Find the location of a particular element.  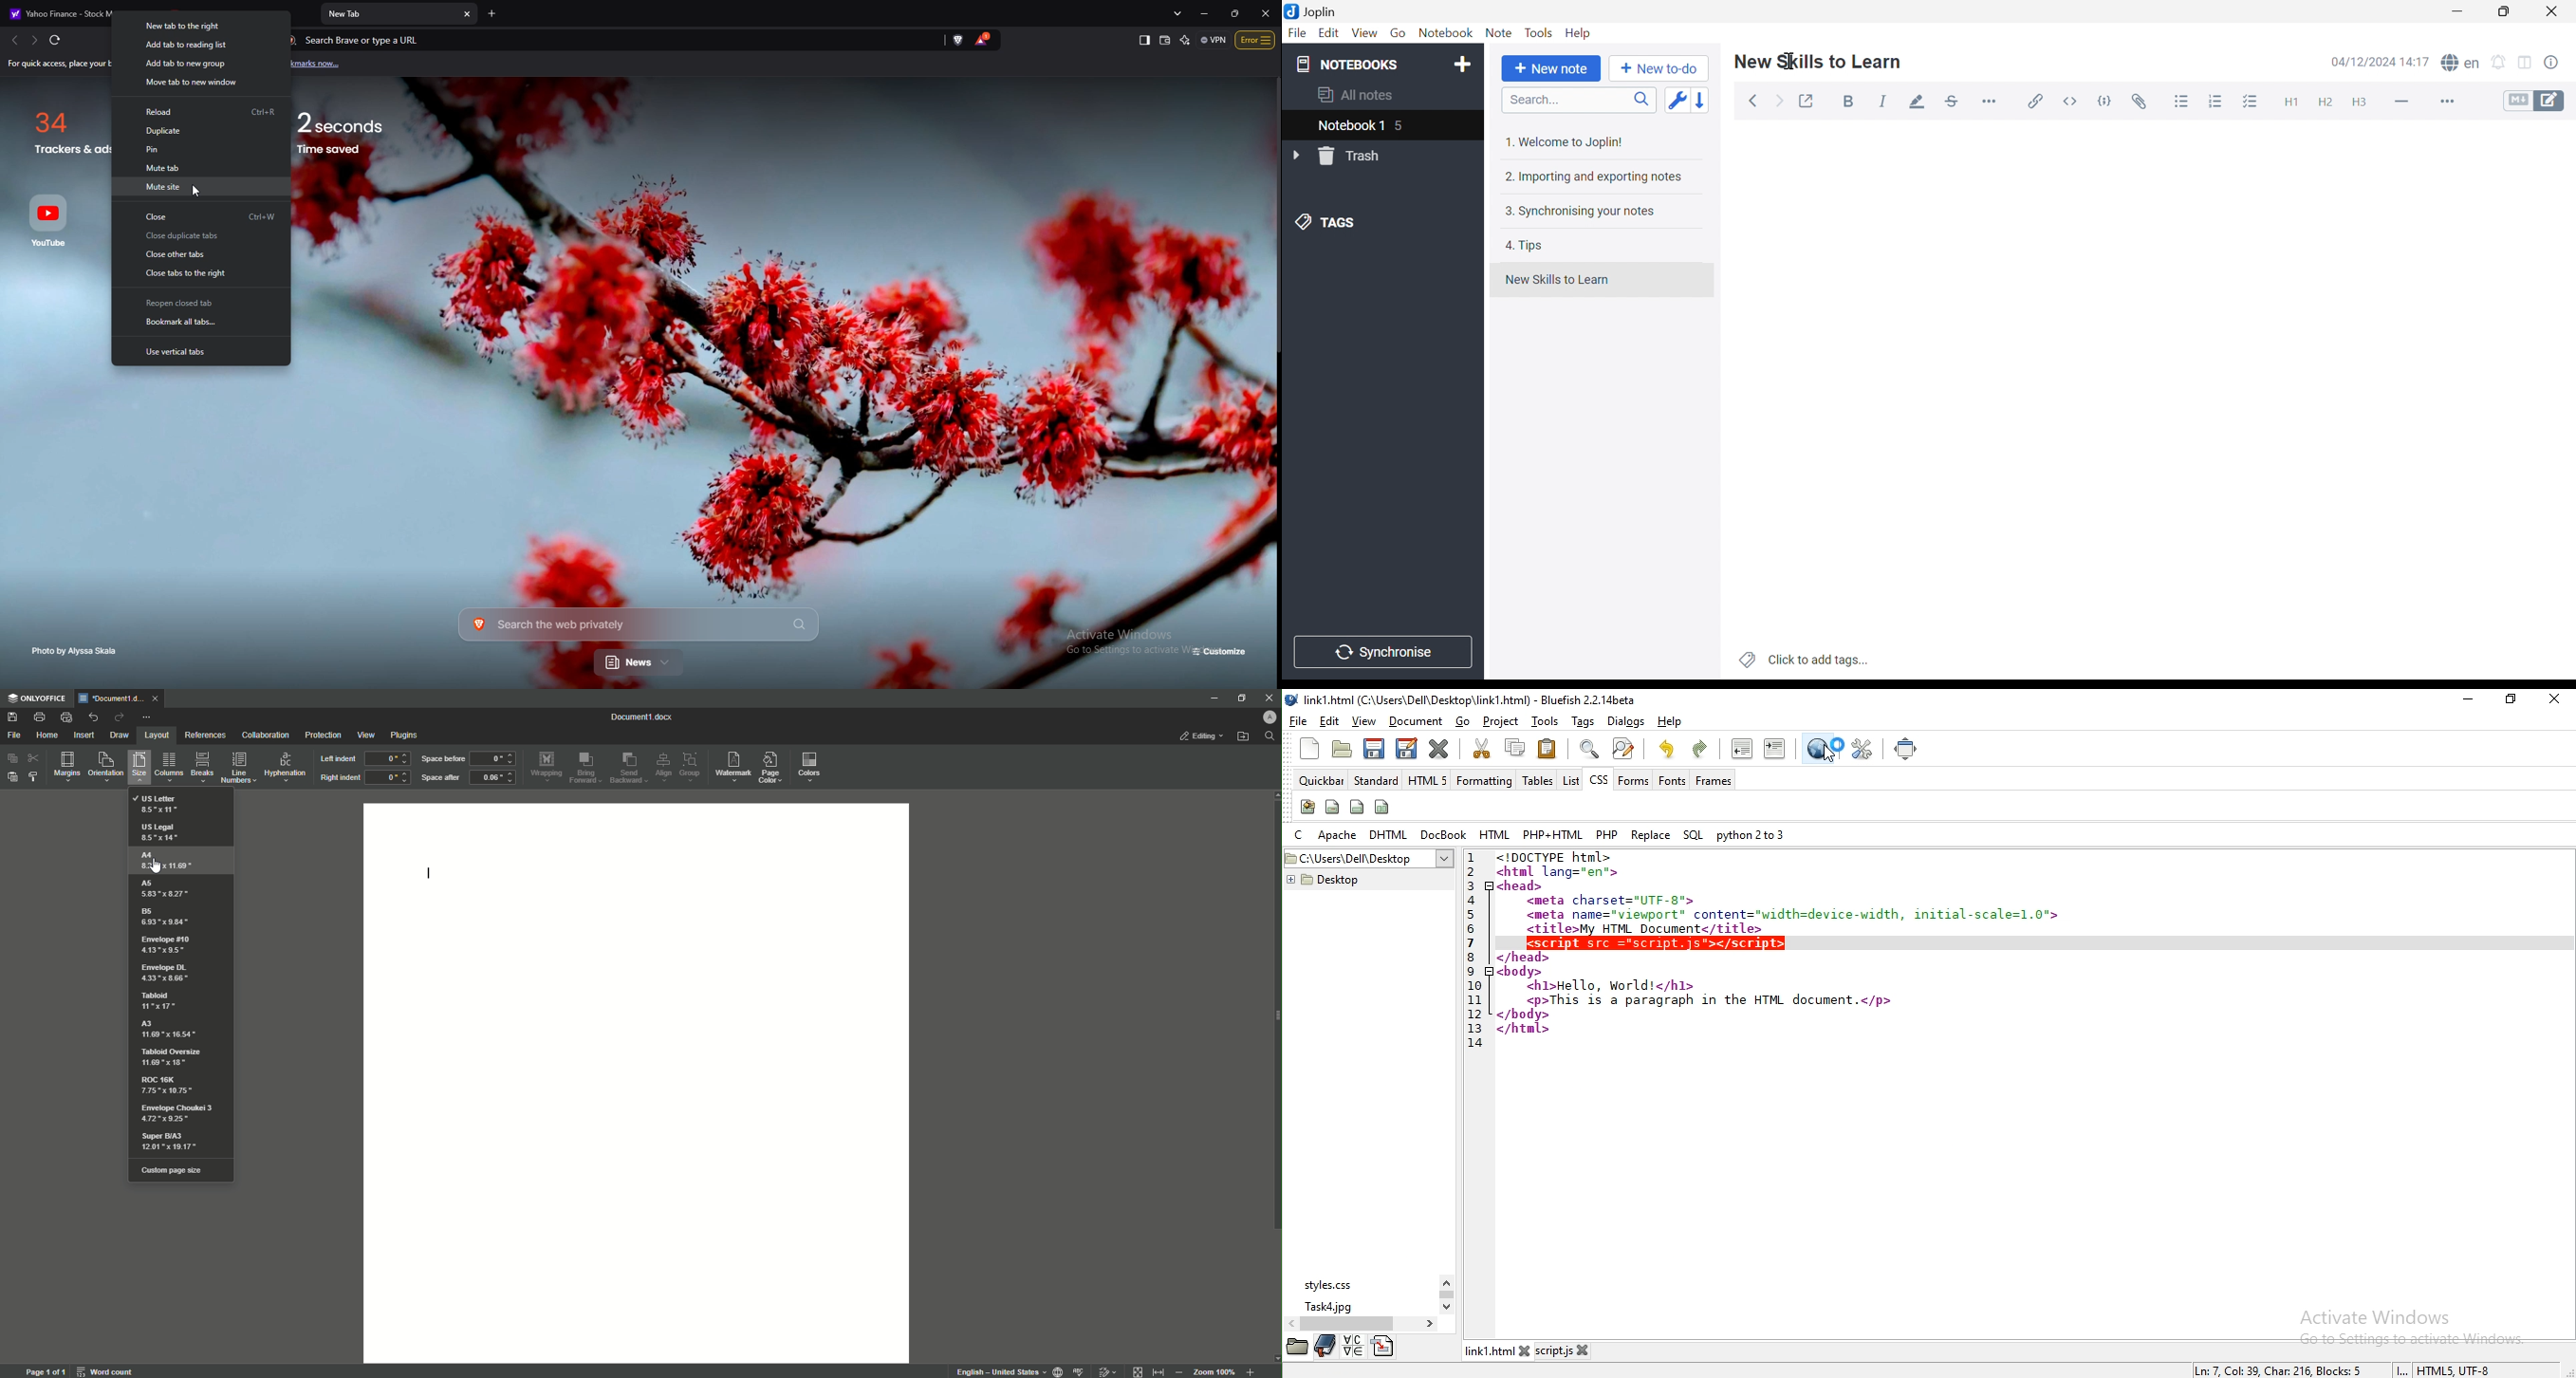

Minimize is located at coordinates (1212, 699).